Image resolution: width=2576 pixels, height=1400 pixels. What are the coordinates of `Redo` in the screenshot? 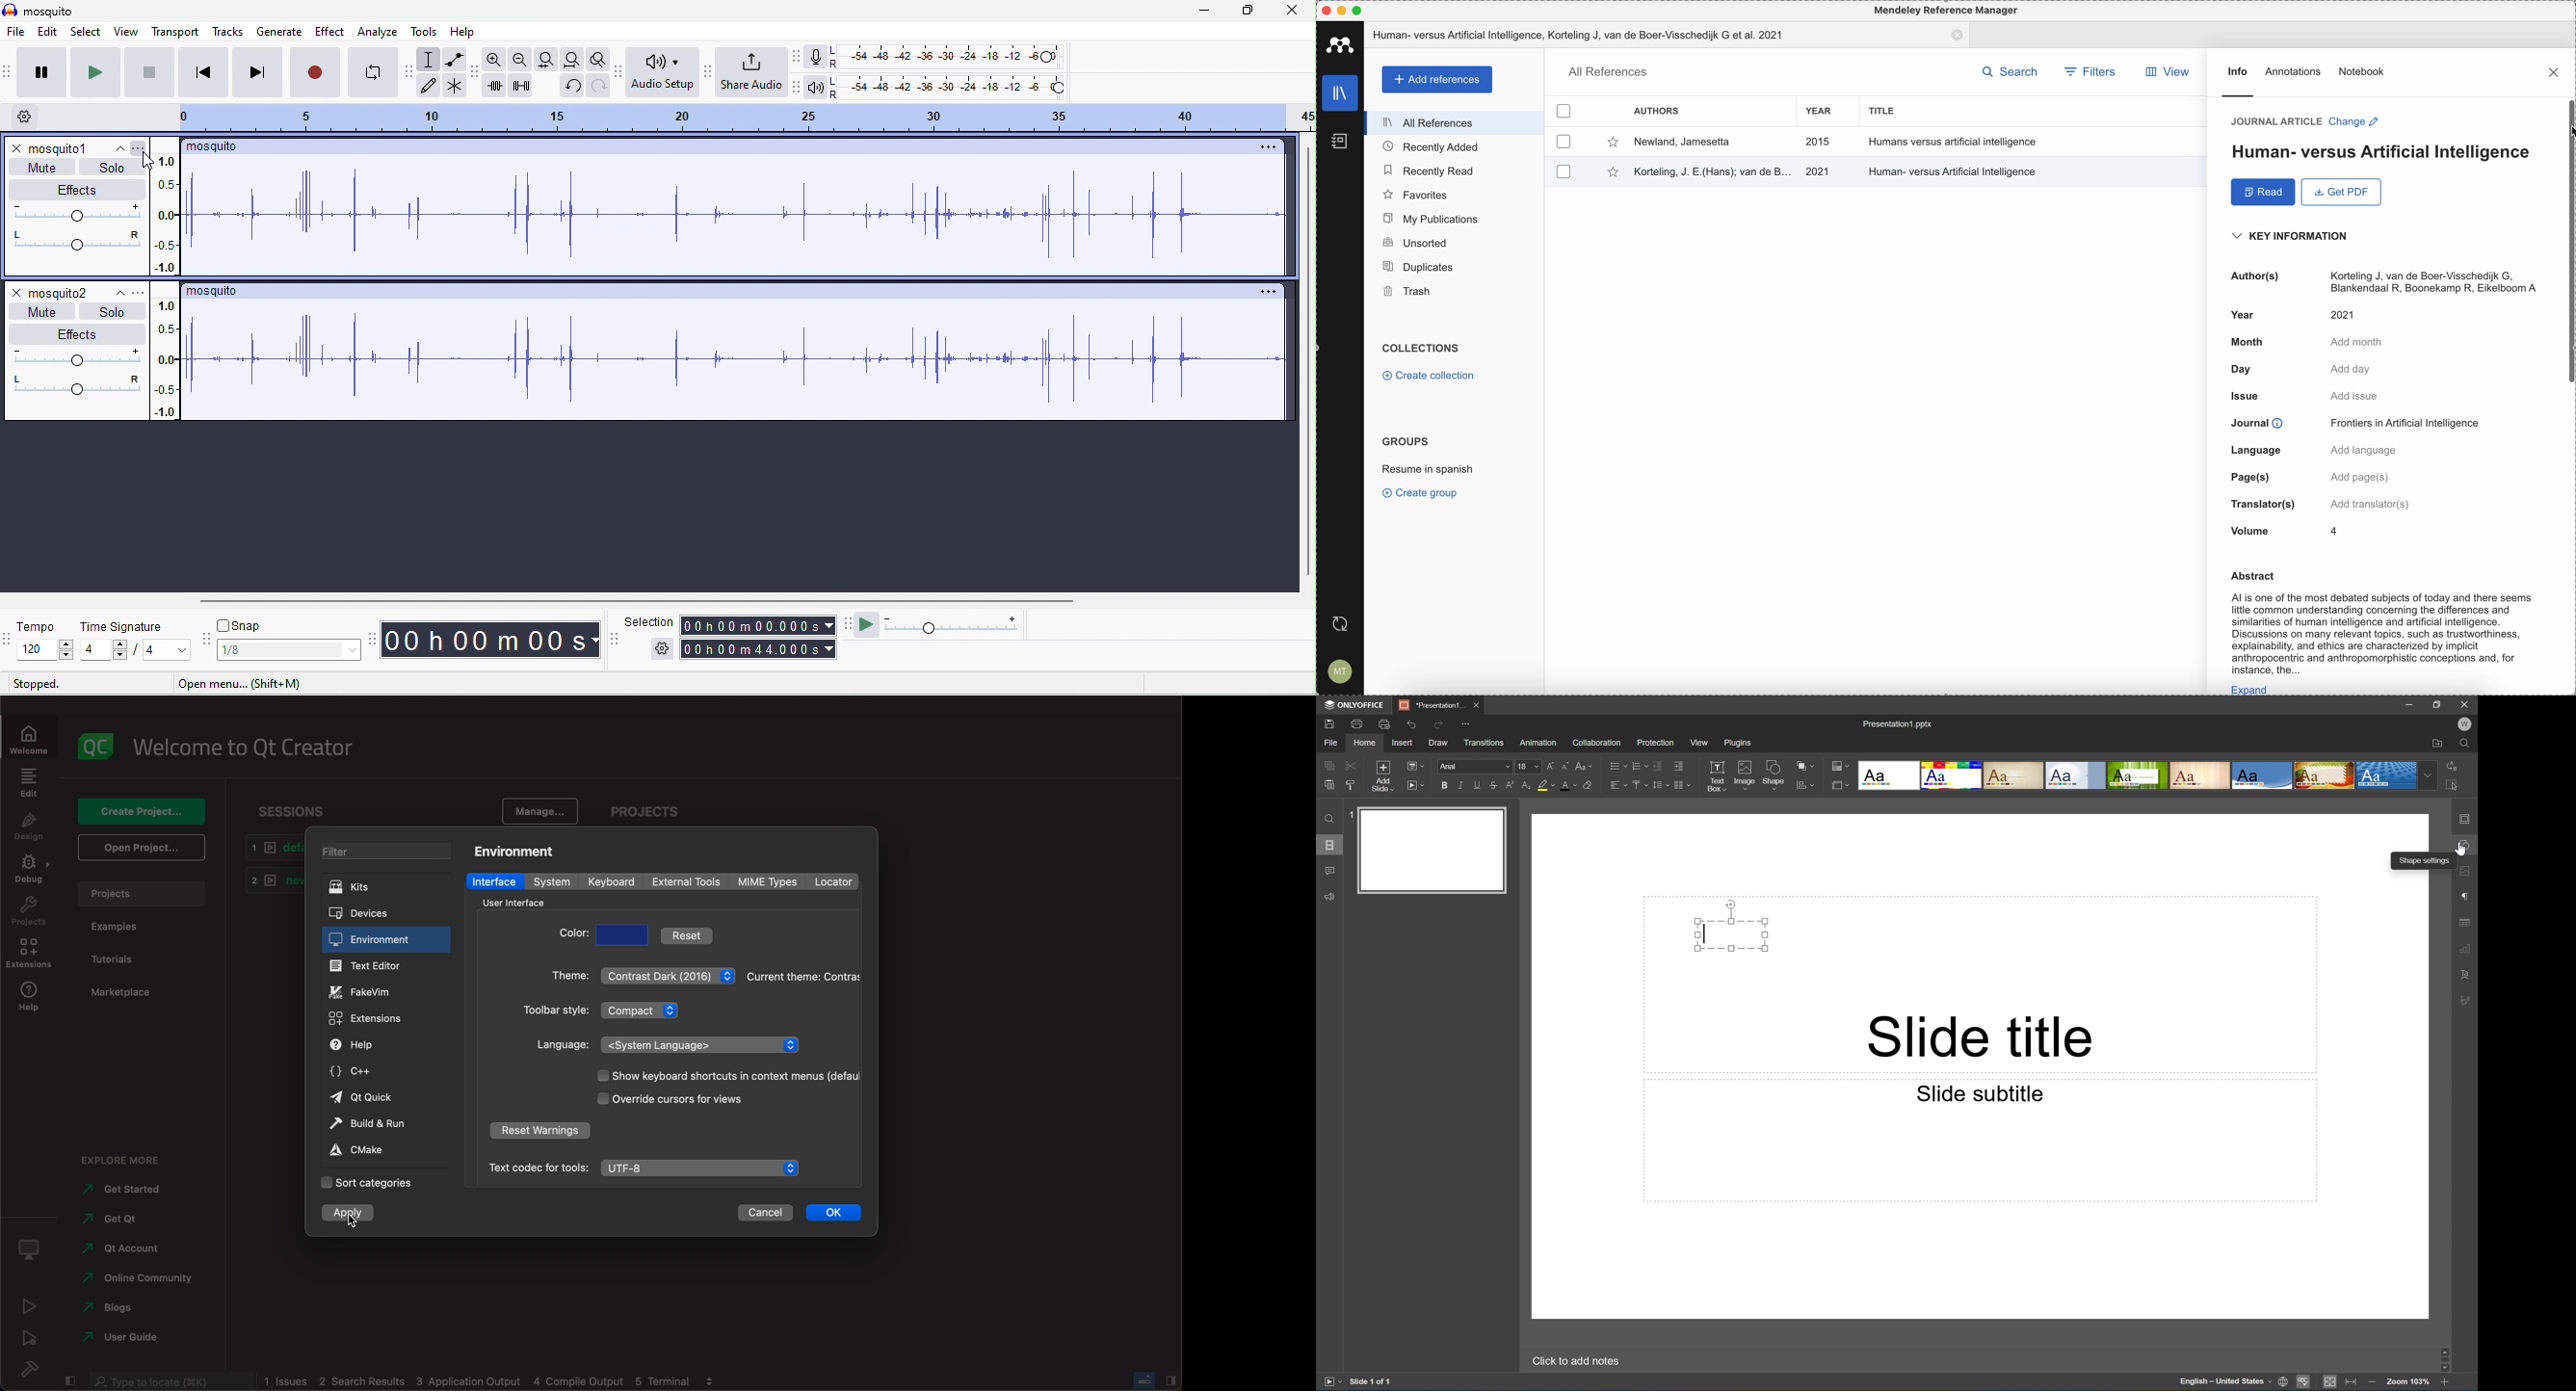 It's located at (1439, 725).